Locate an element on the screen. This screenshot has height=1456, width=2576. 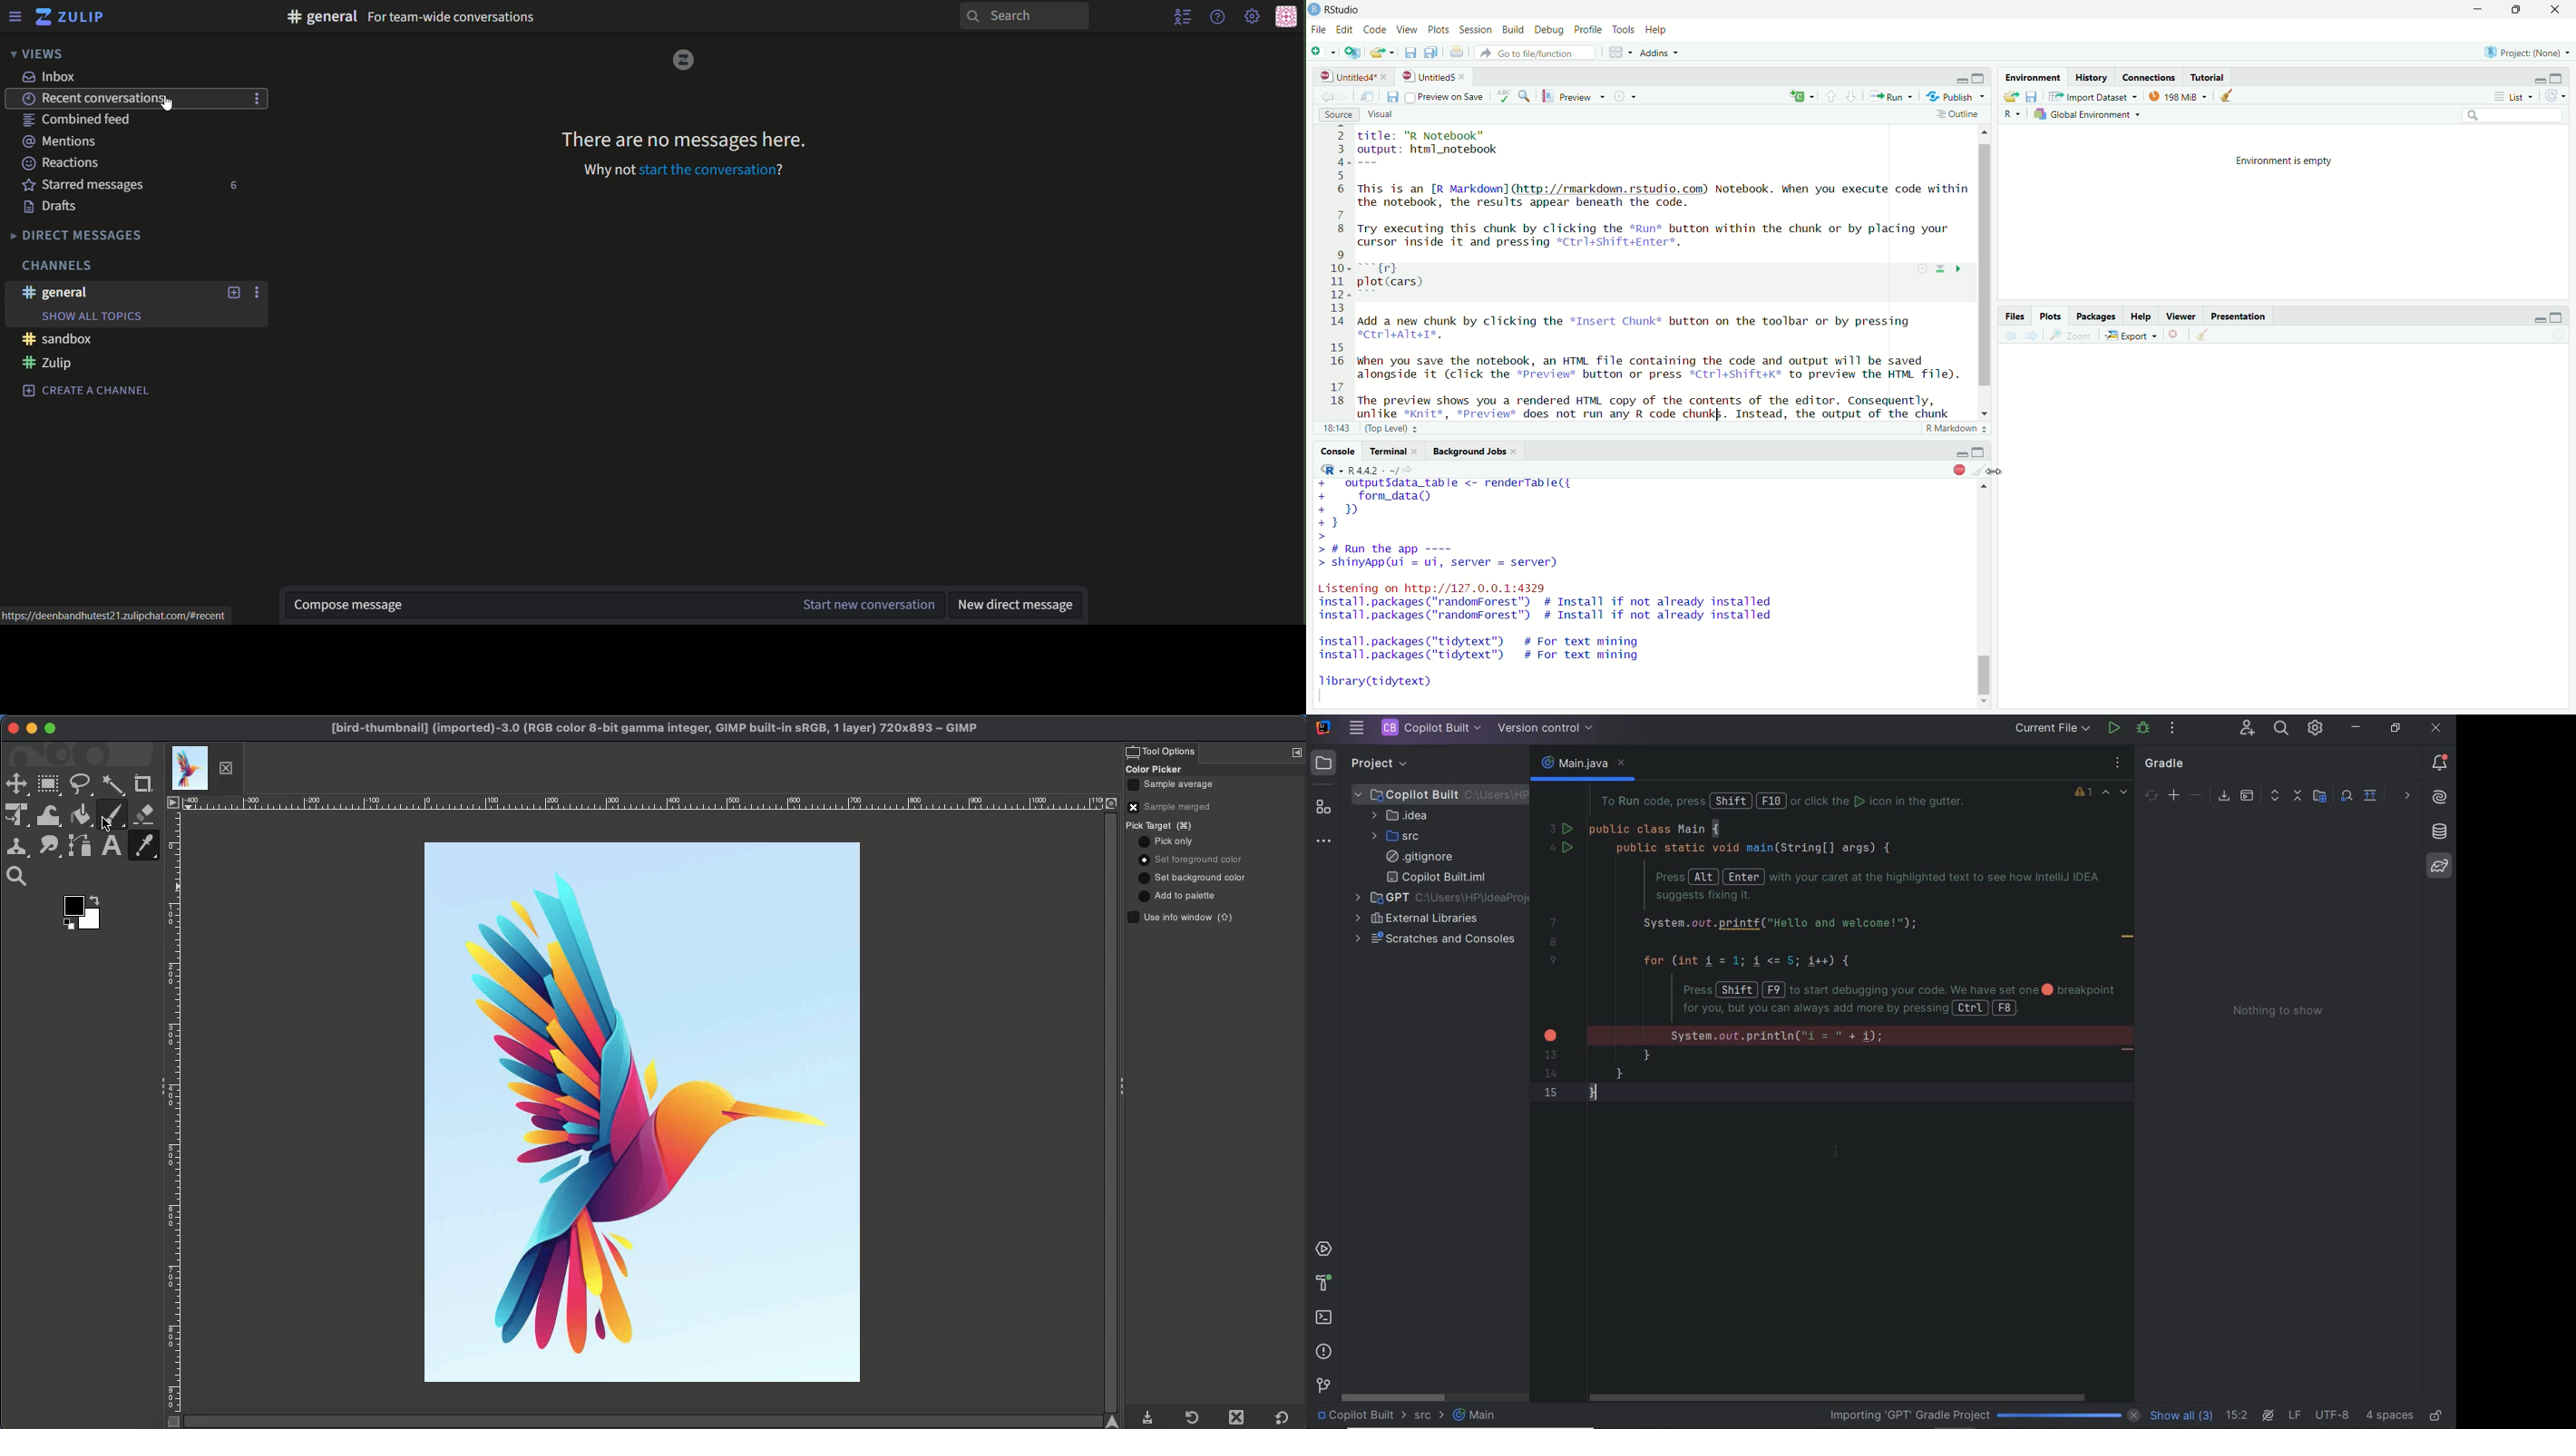
cursor is located at coordinates (1995, 470).